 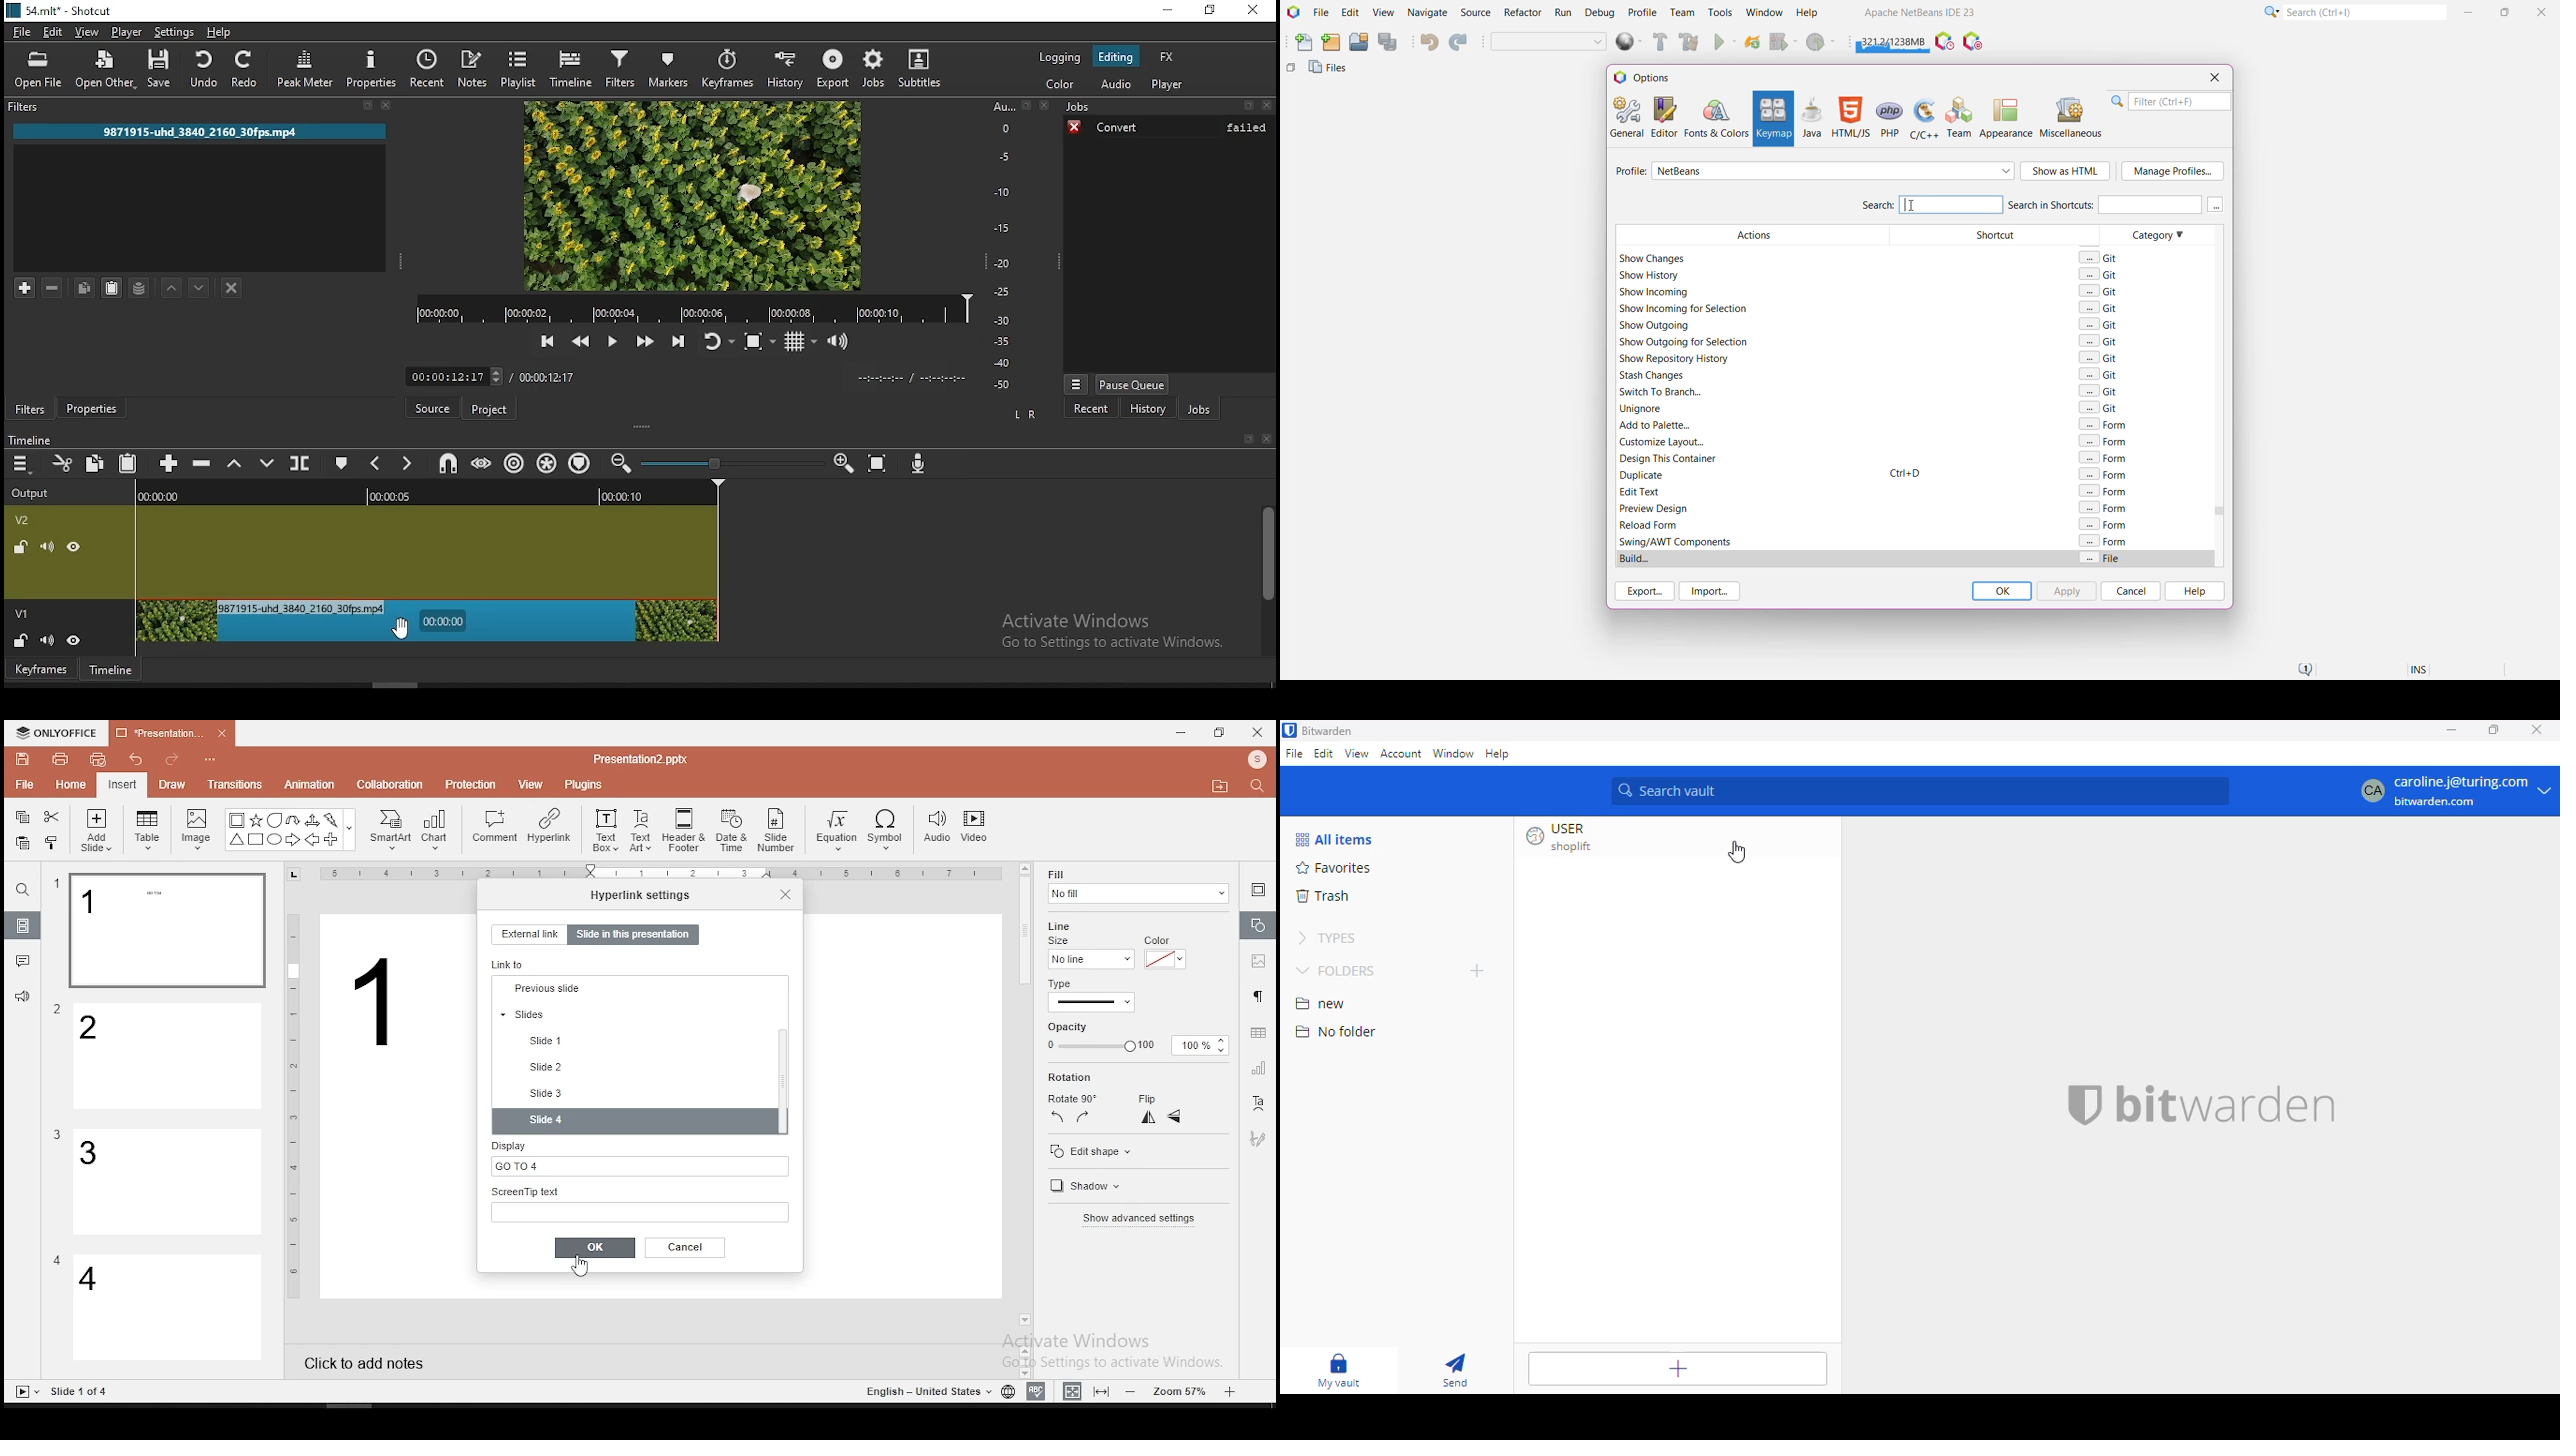 I want to click on edit shape, so click(x=1089, y=1151).